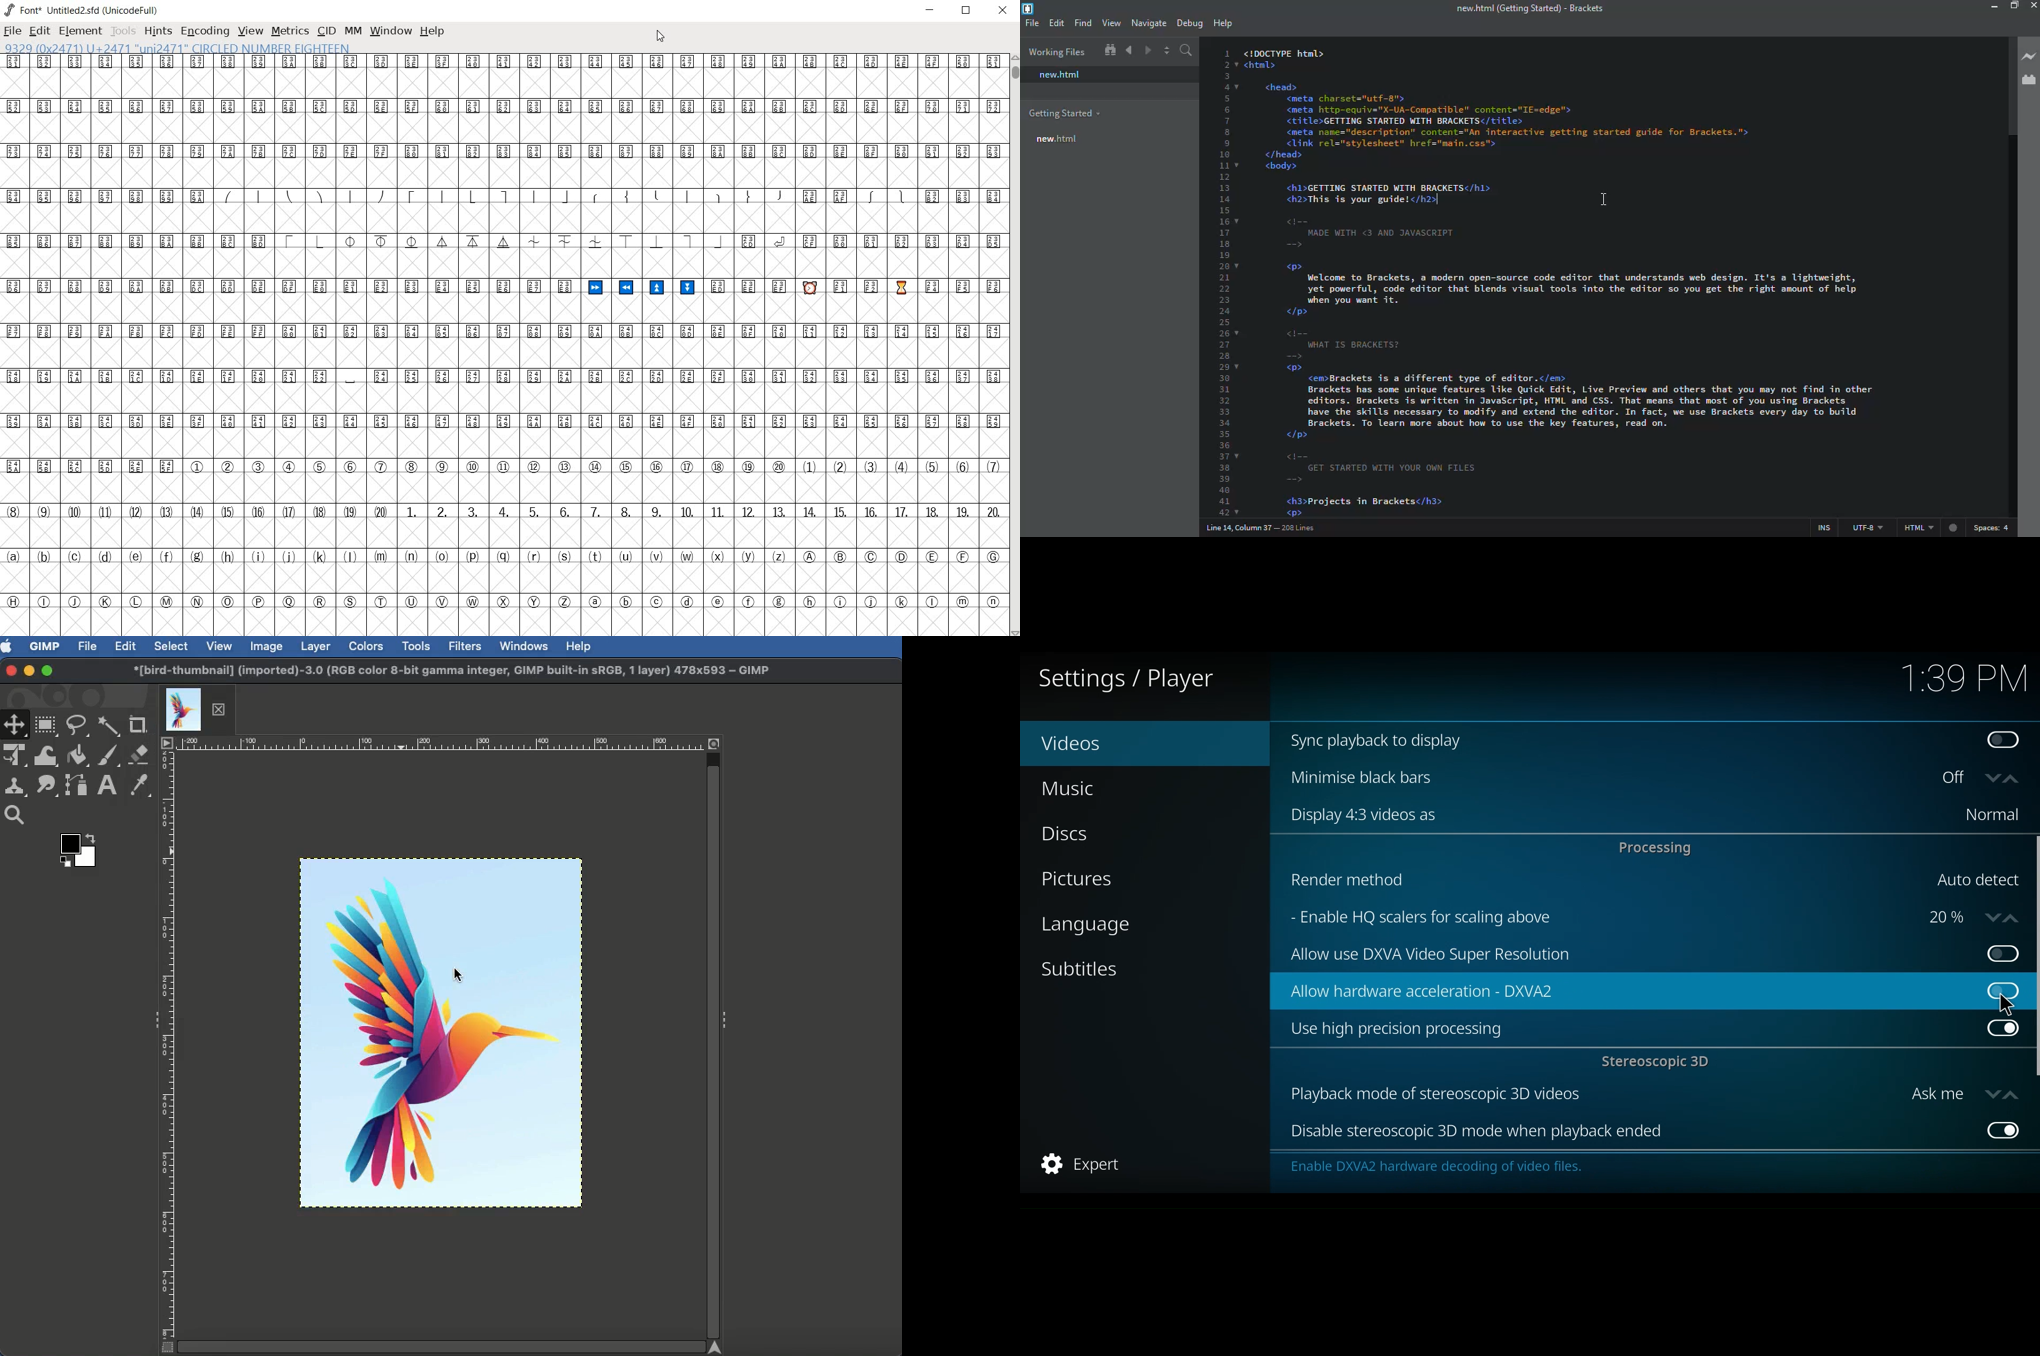  What do you see at coordinates (659, 38) in the screenshot?
I see `cursor` at bounding box center [659, 38].